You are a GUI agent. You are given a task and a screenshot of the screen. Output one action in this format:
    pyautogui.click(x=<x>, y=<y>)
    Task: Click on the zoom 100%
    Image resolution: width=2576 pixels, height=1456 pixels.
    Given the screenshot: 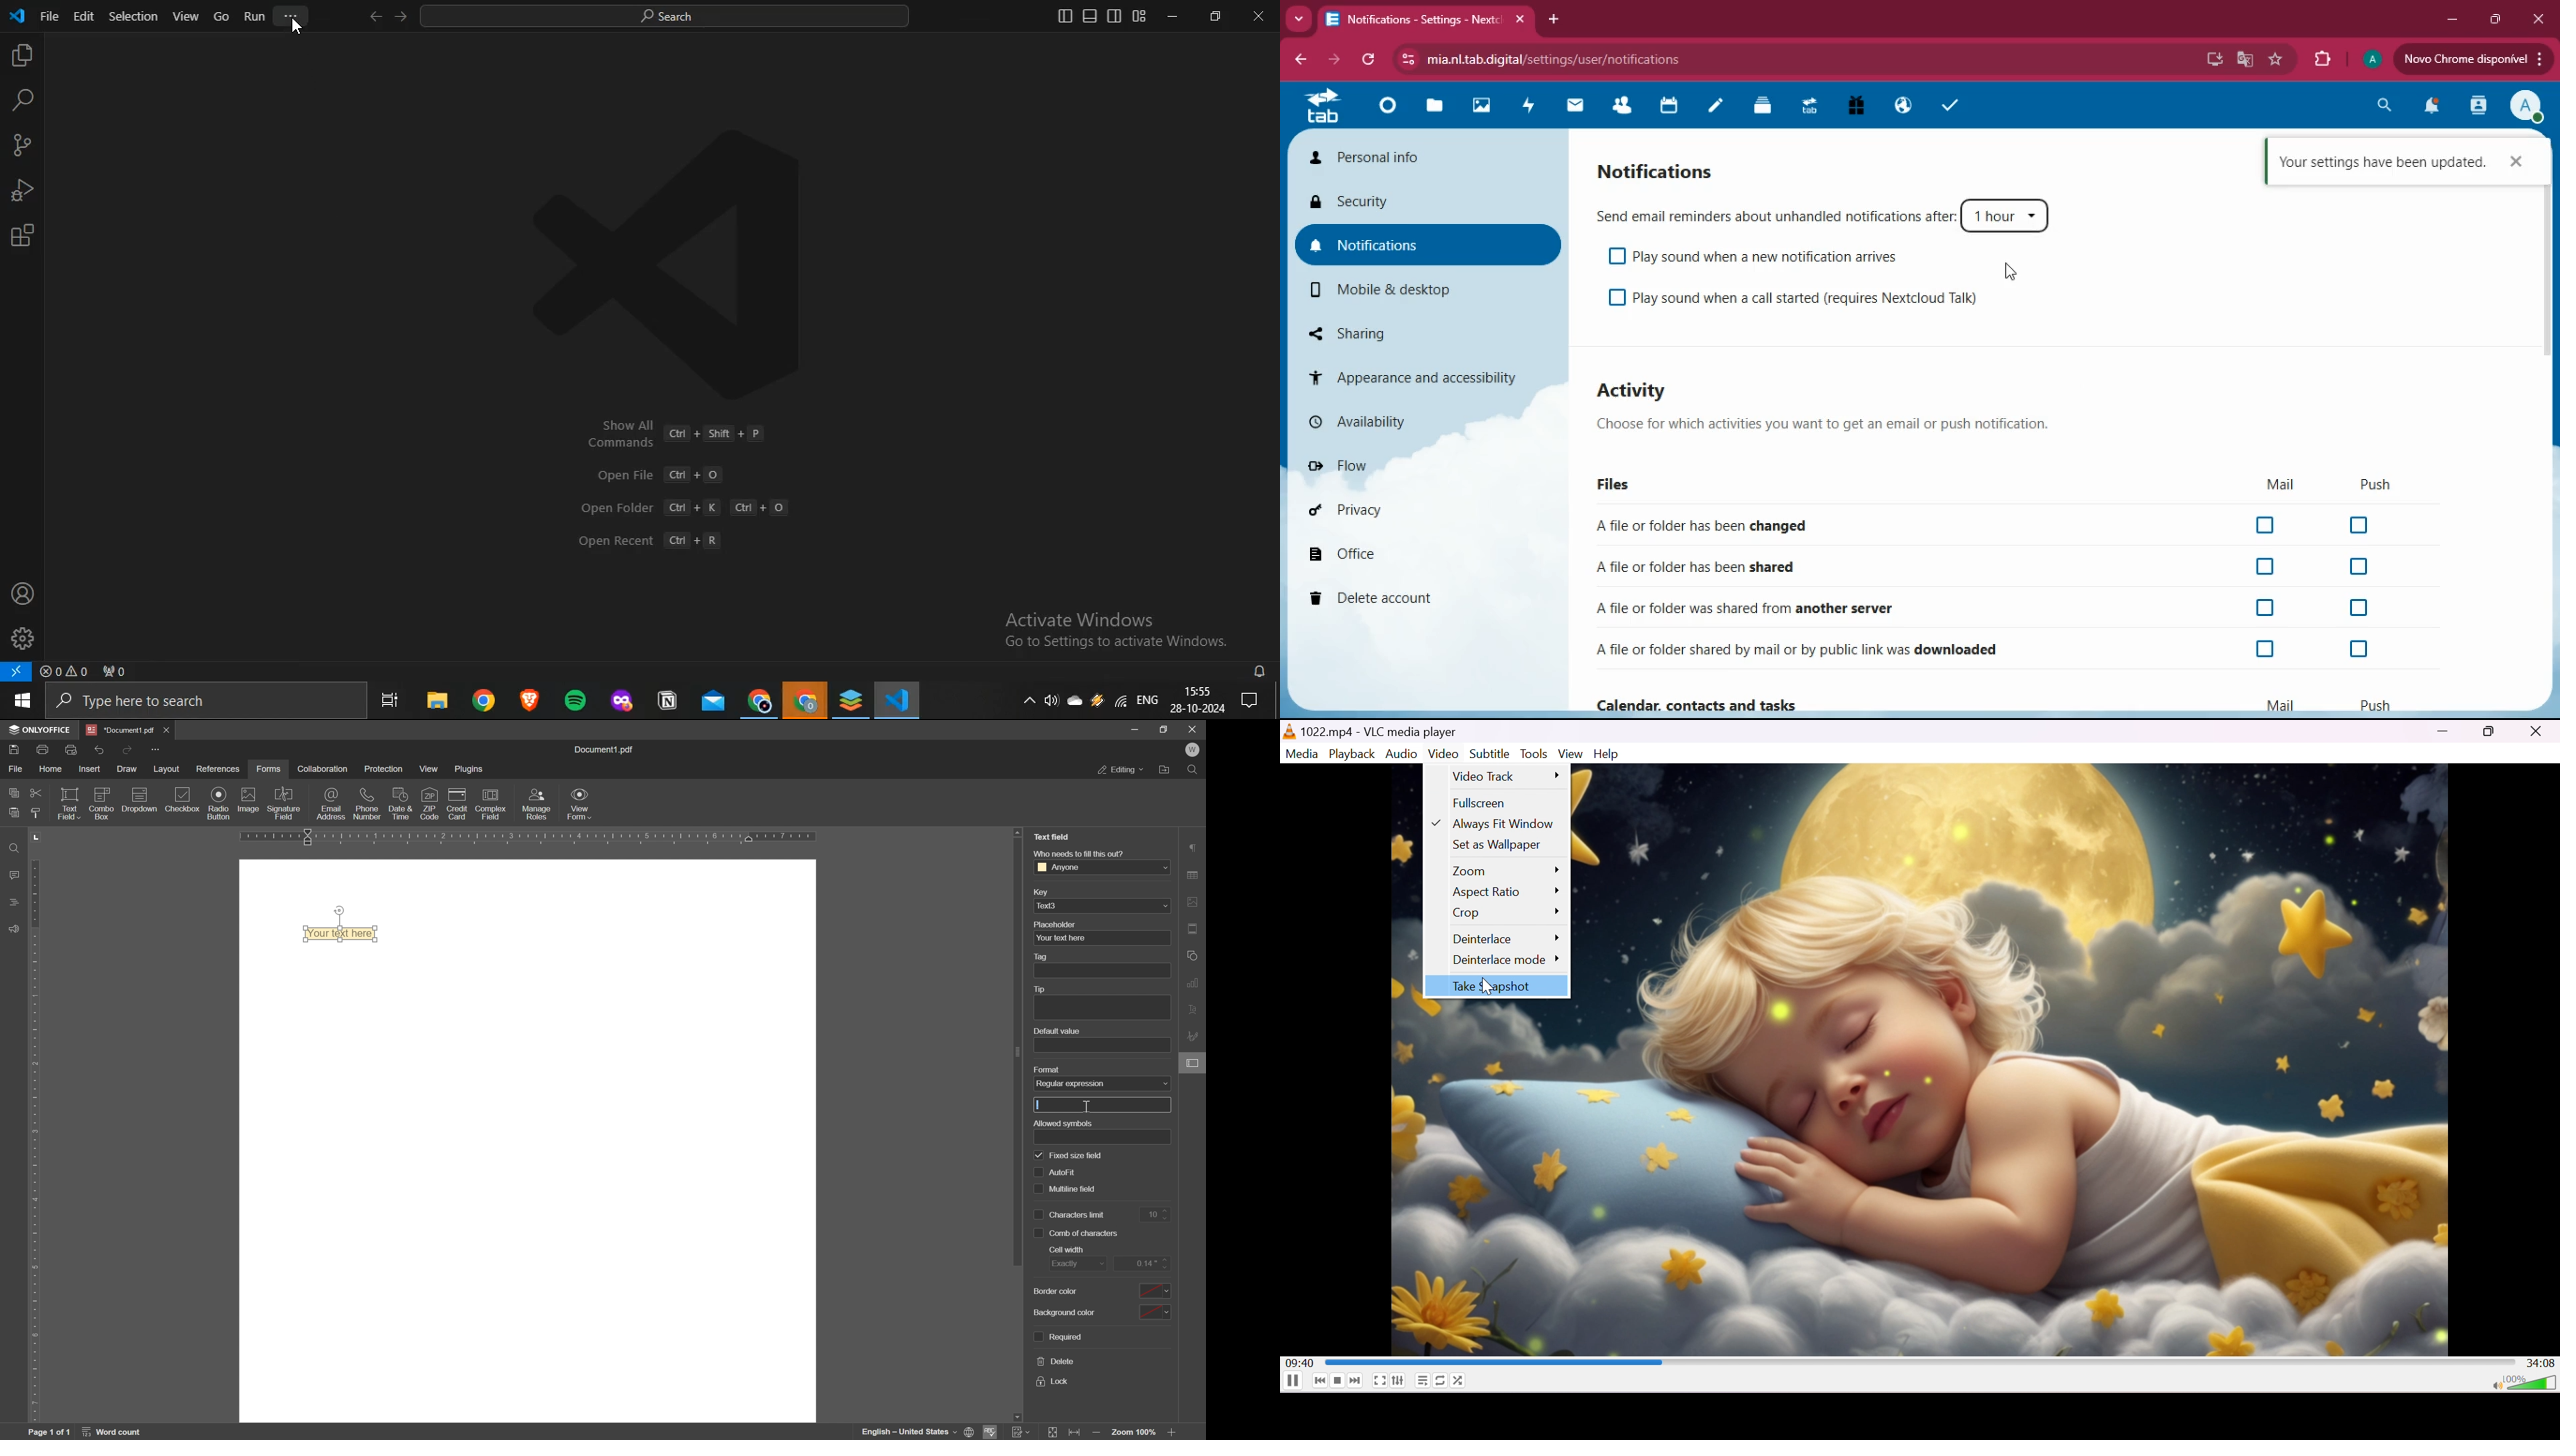 What is the action you would take?
    pyautogui.click(x=1135, y=1433)
    